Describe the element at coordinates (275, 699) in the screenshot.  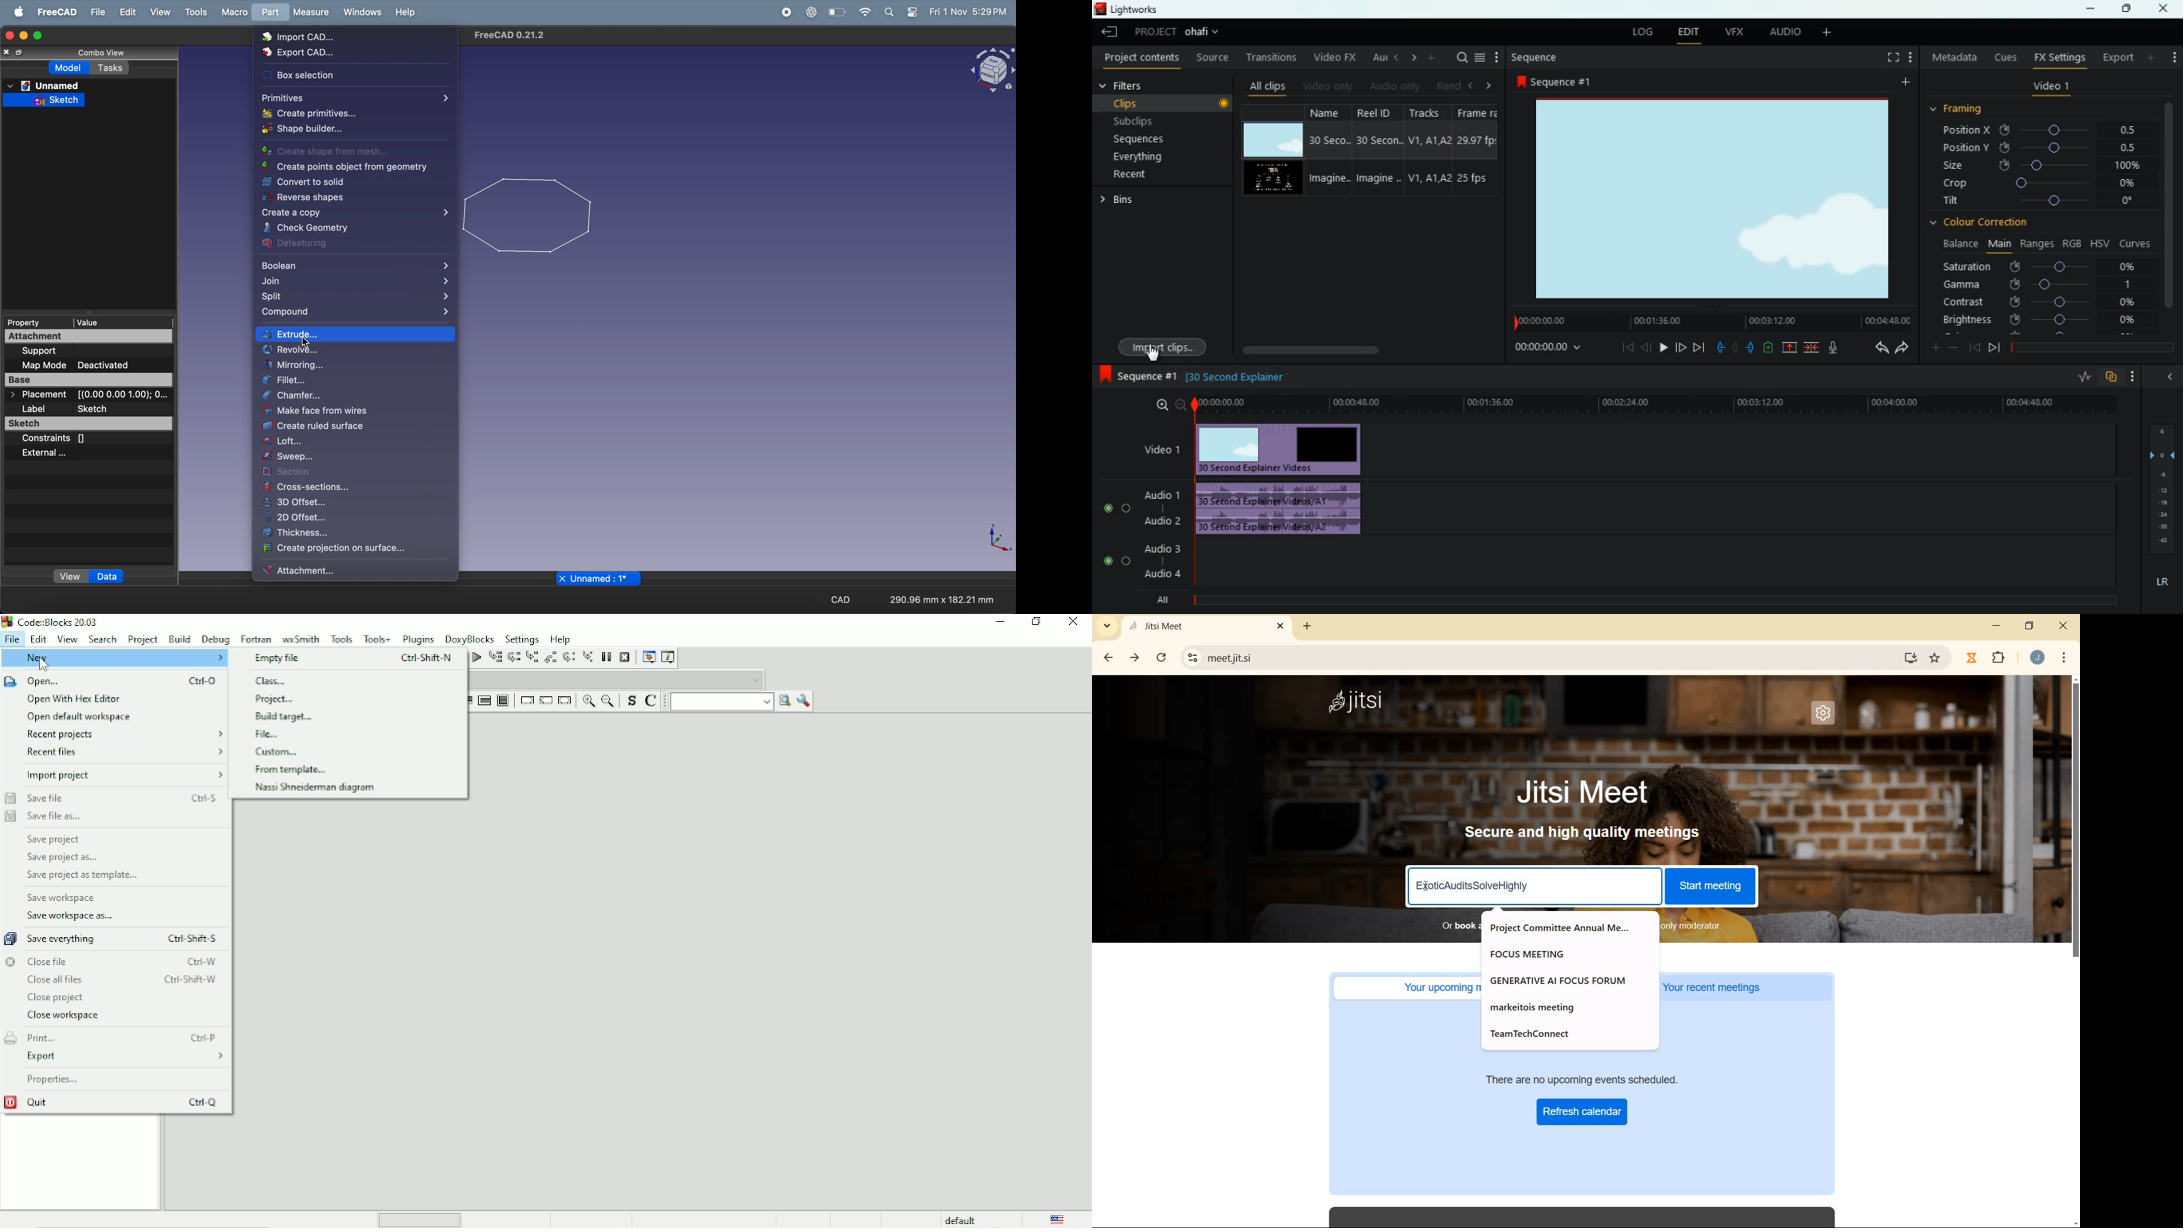
I see `Project` at that location.